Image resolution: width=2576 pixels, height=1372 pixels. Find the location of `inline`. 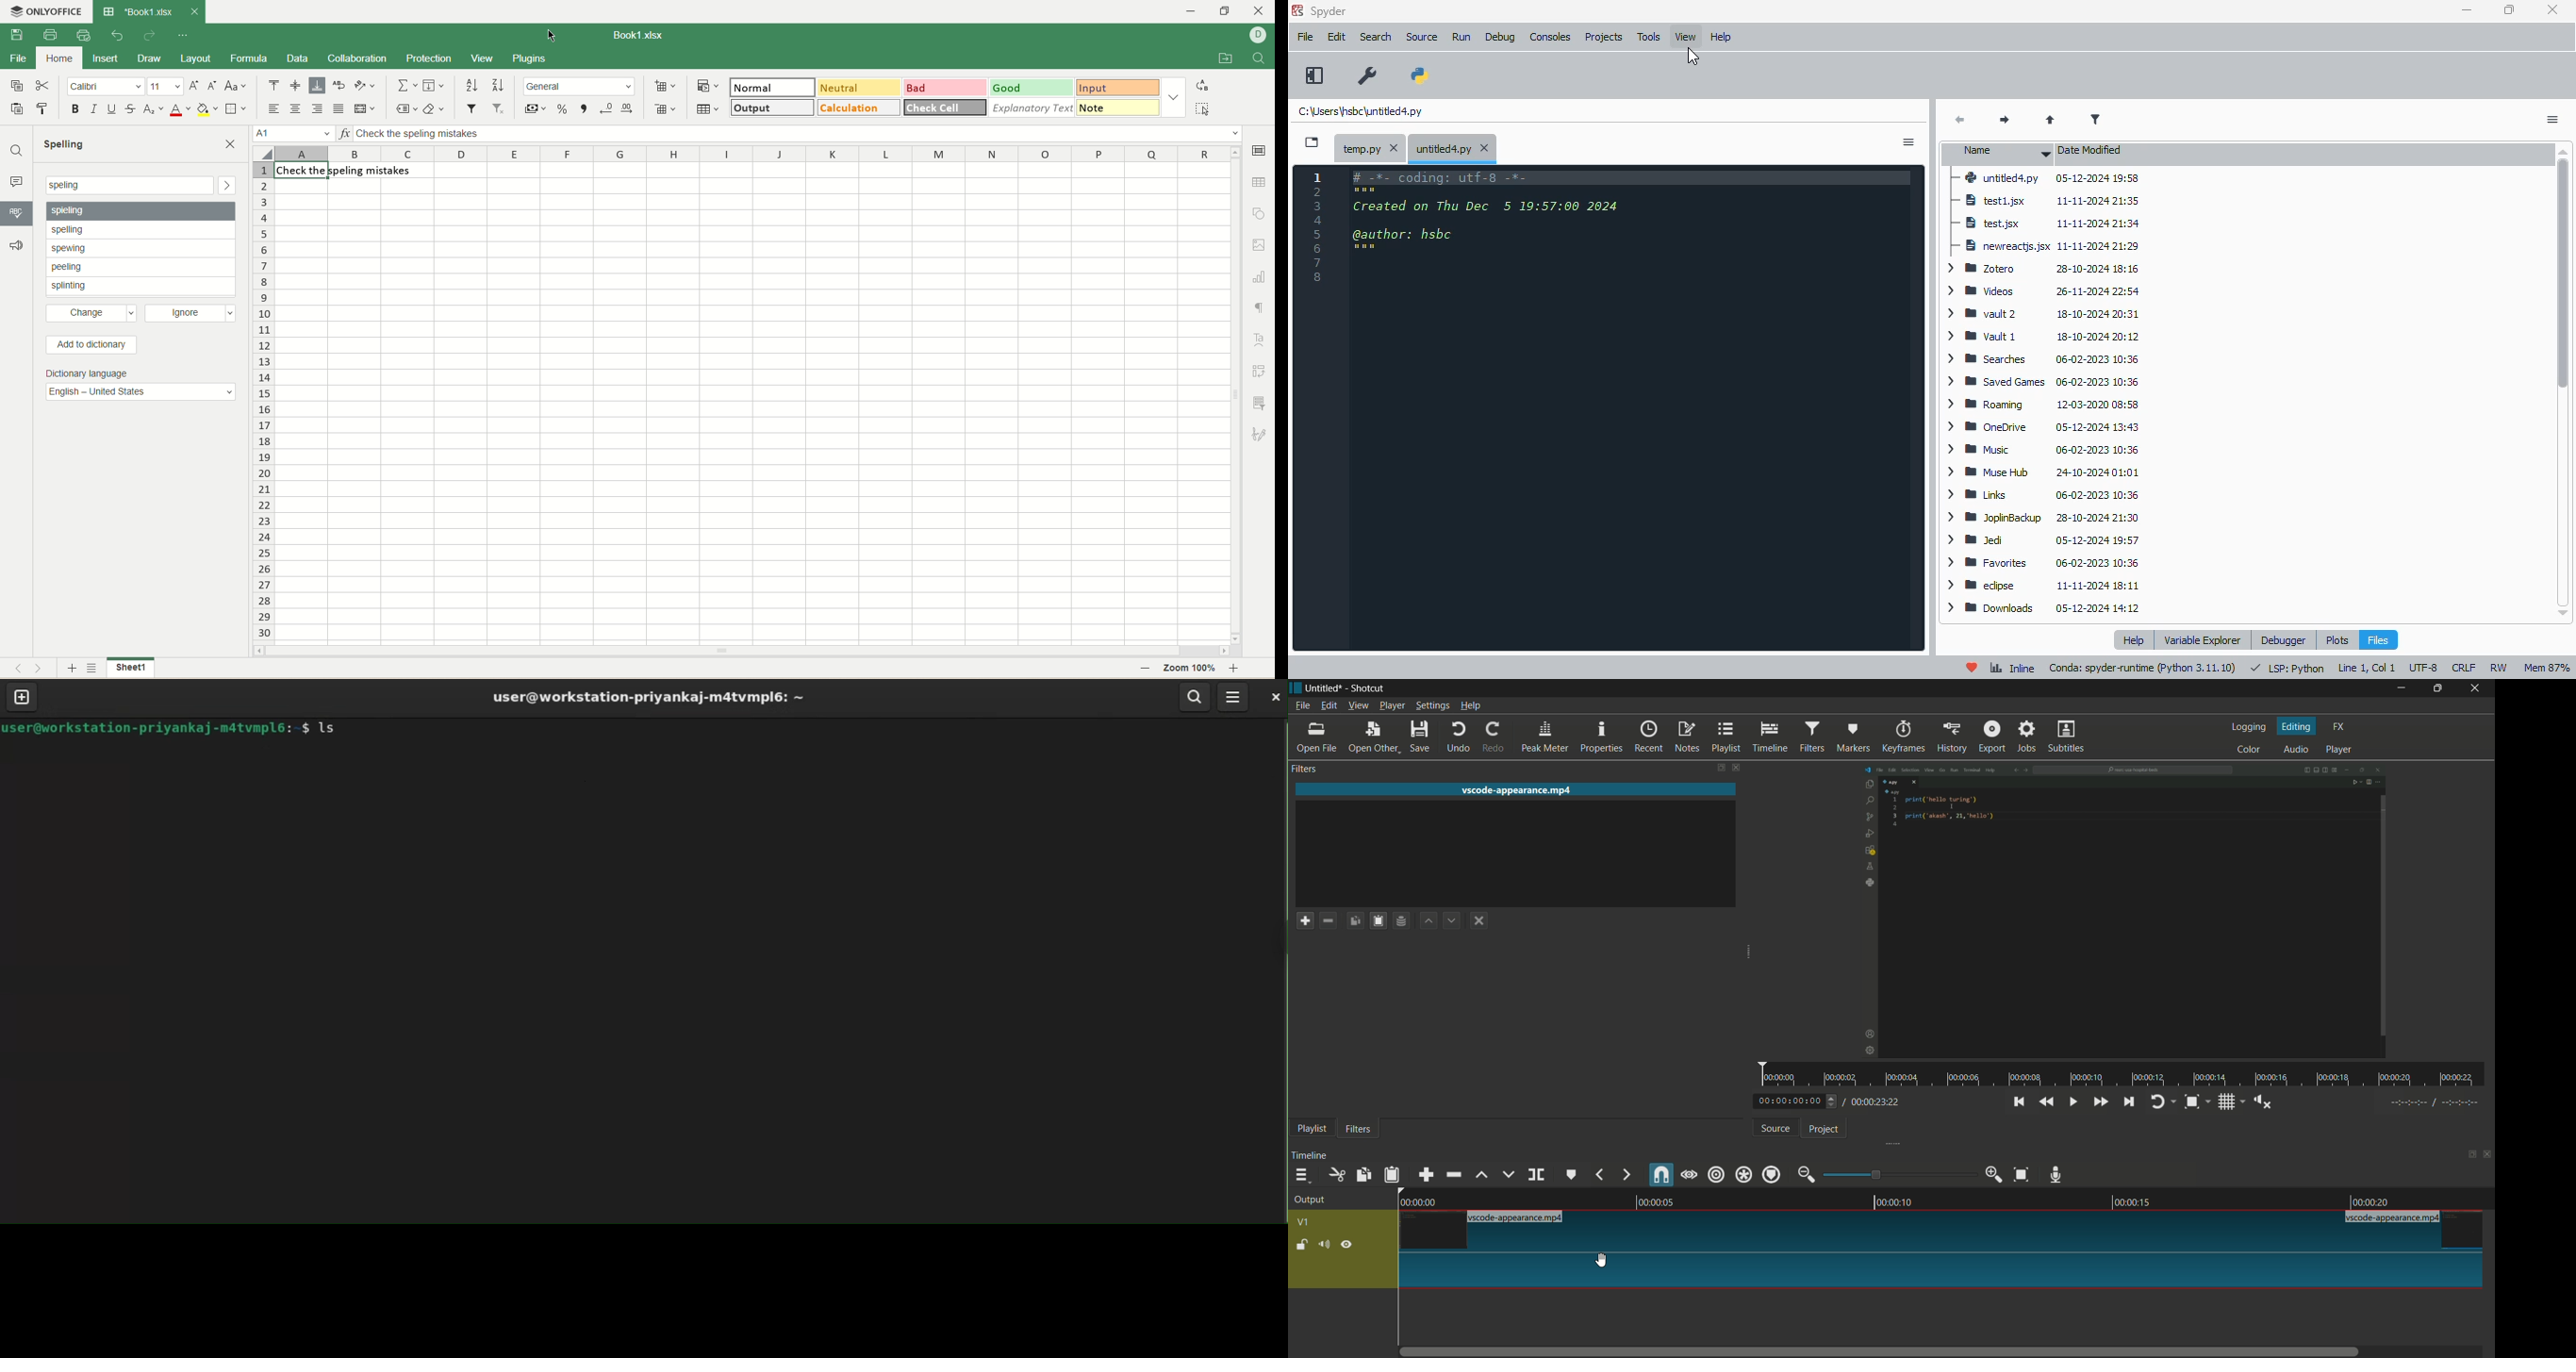

inline is located at coordinates (2012, 669).